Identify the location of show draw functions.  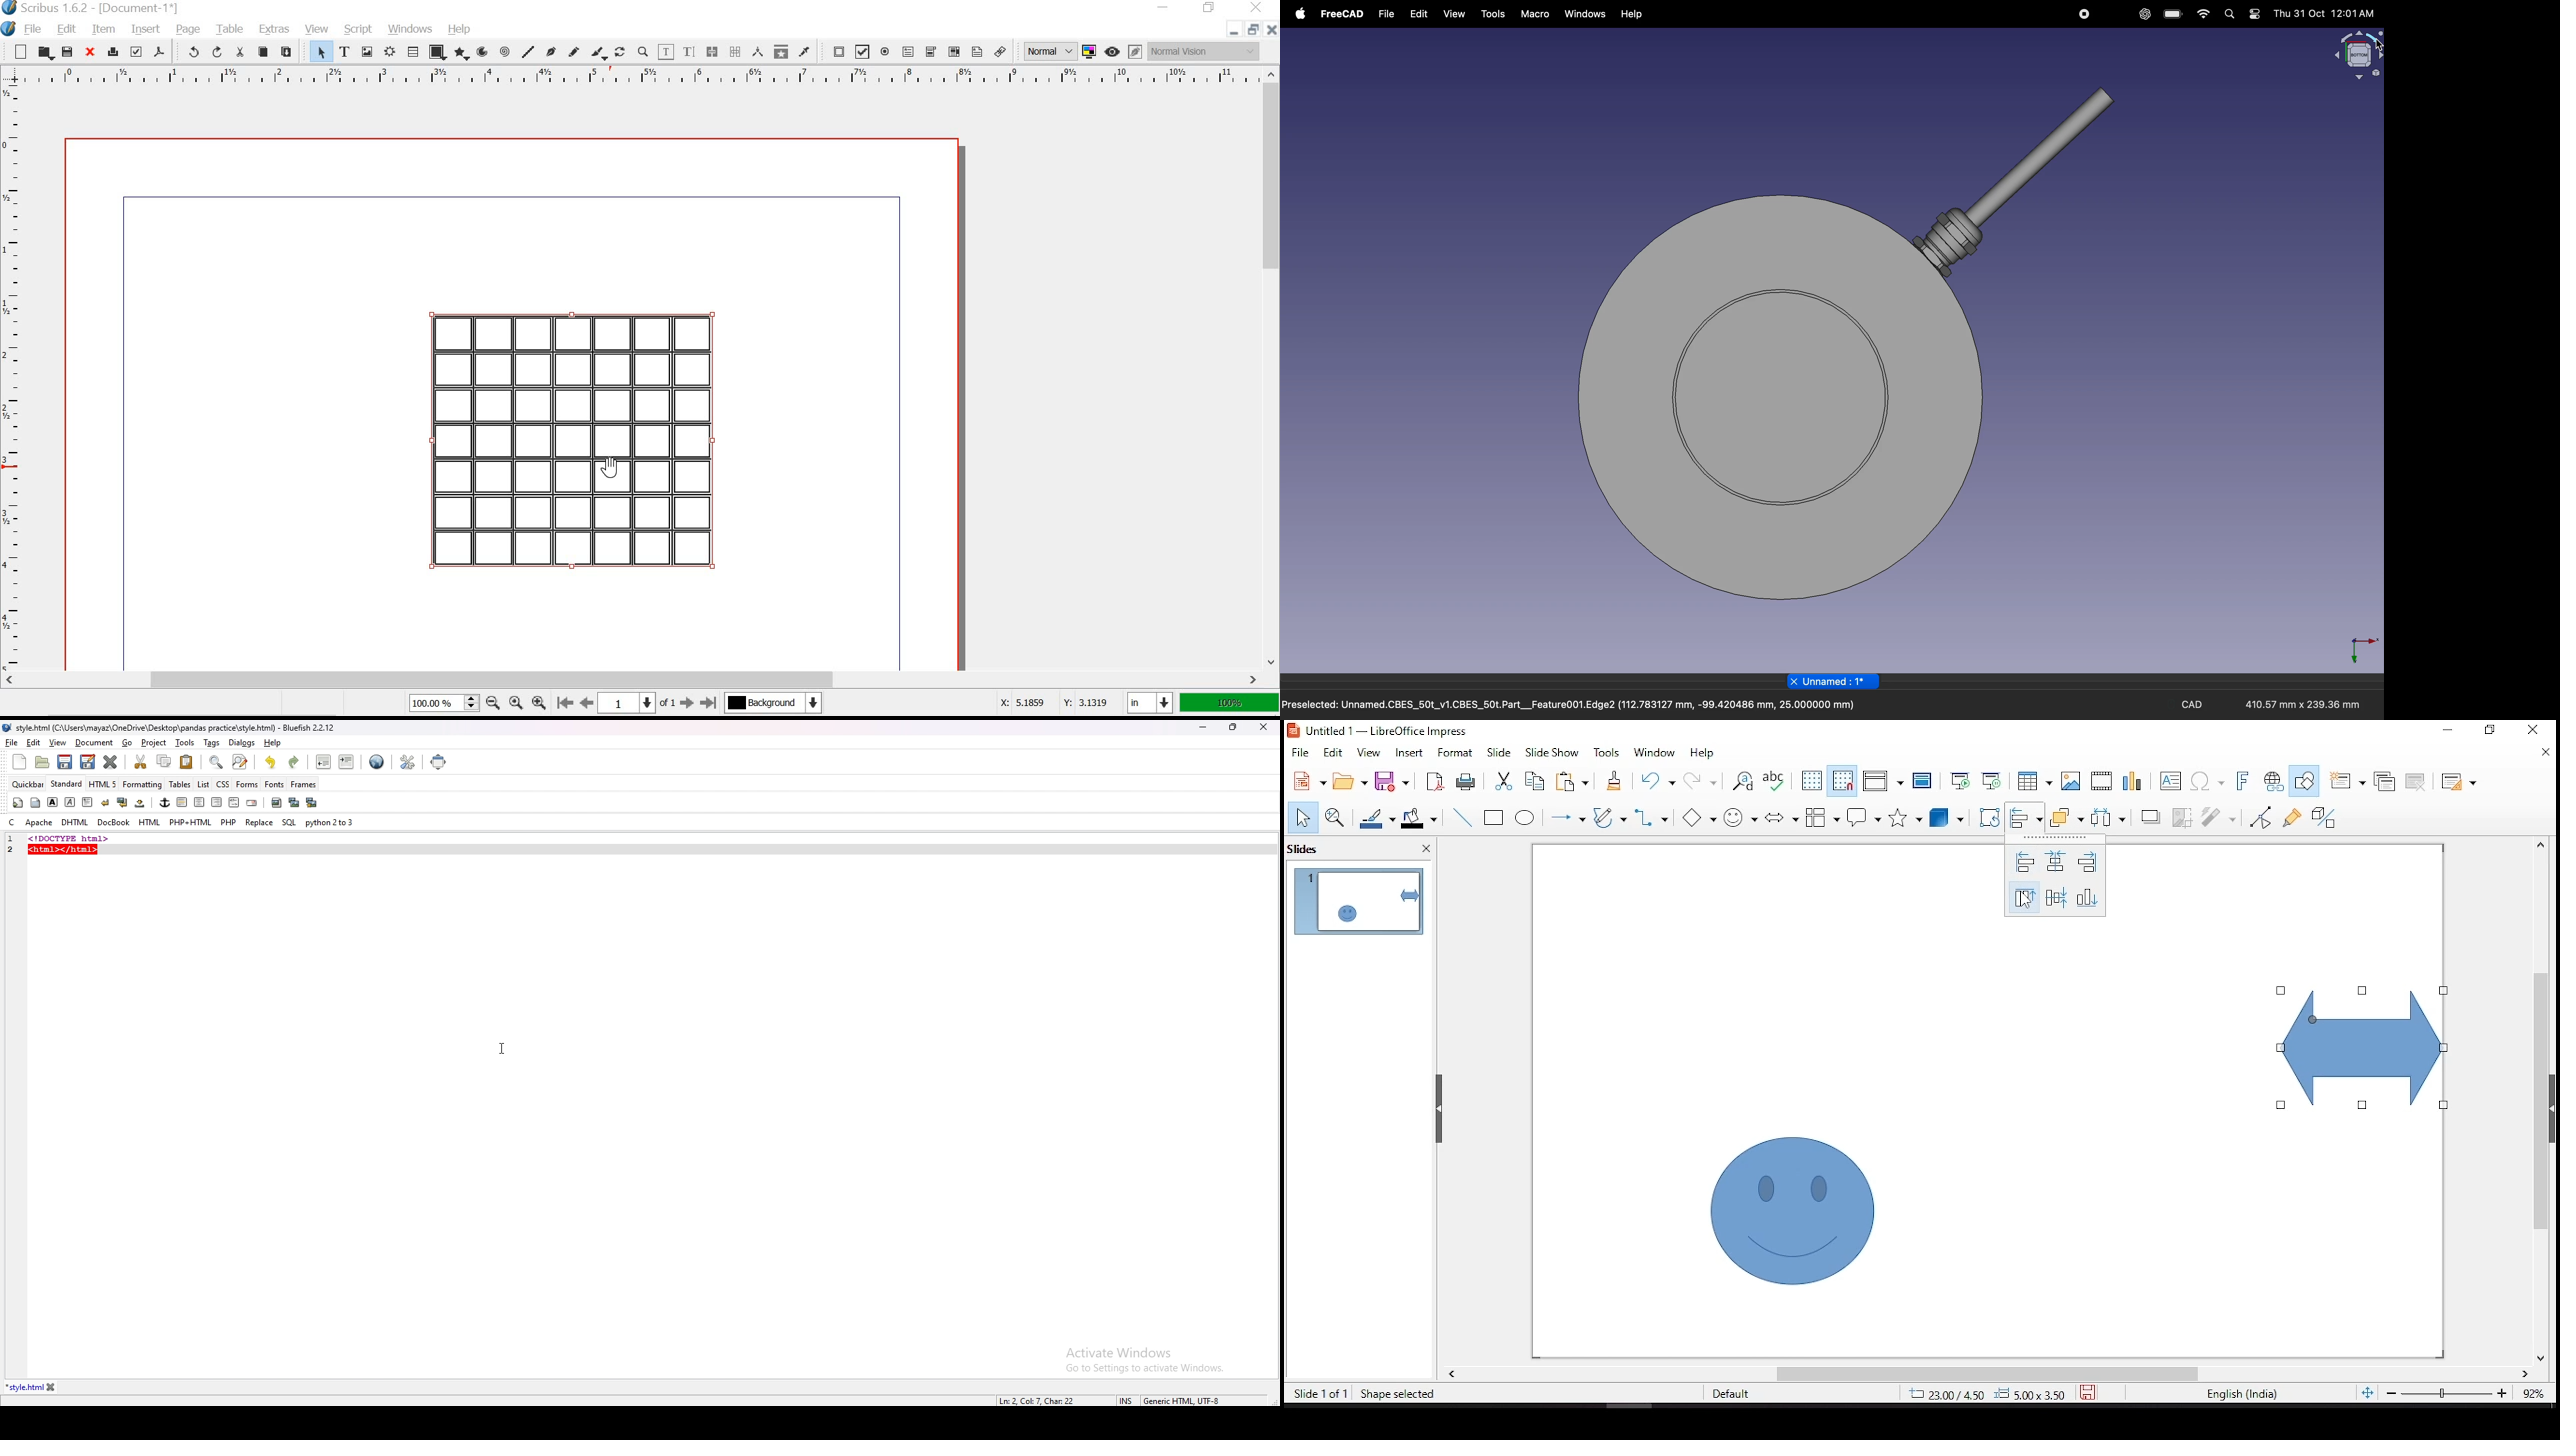
(2303, 781).